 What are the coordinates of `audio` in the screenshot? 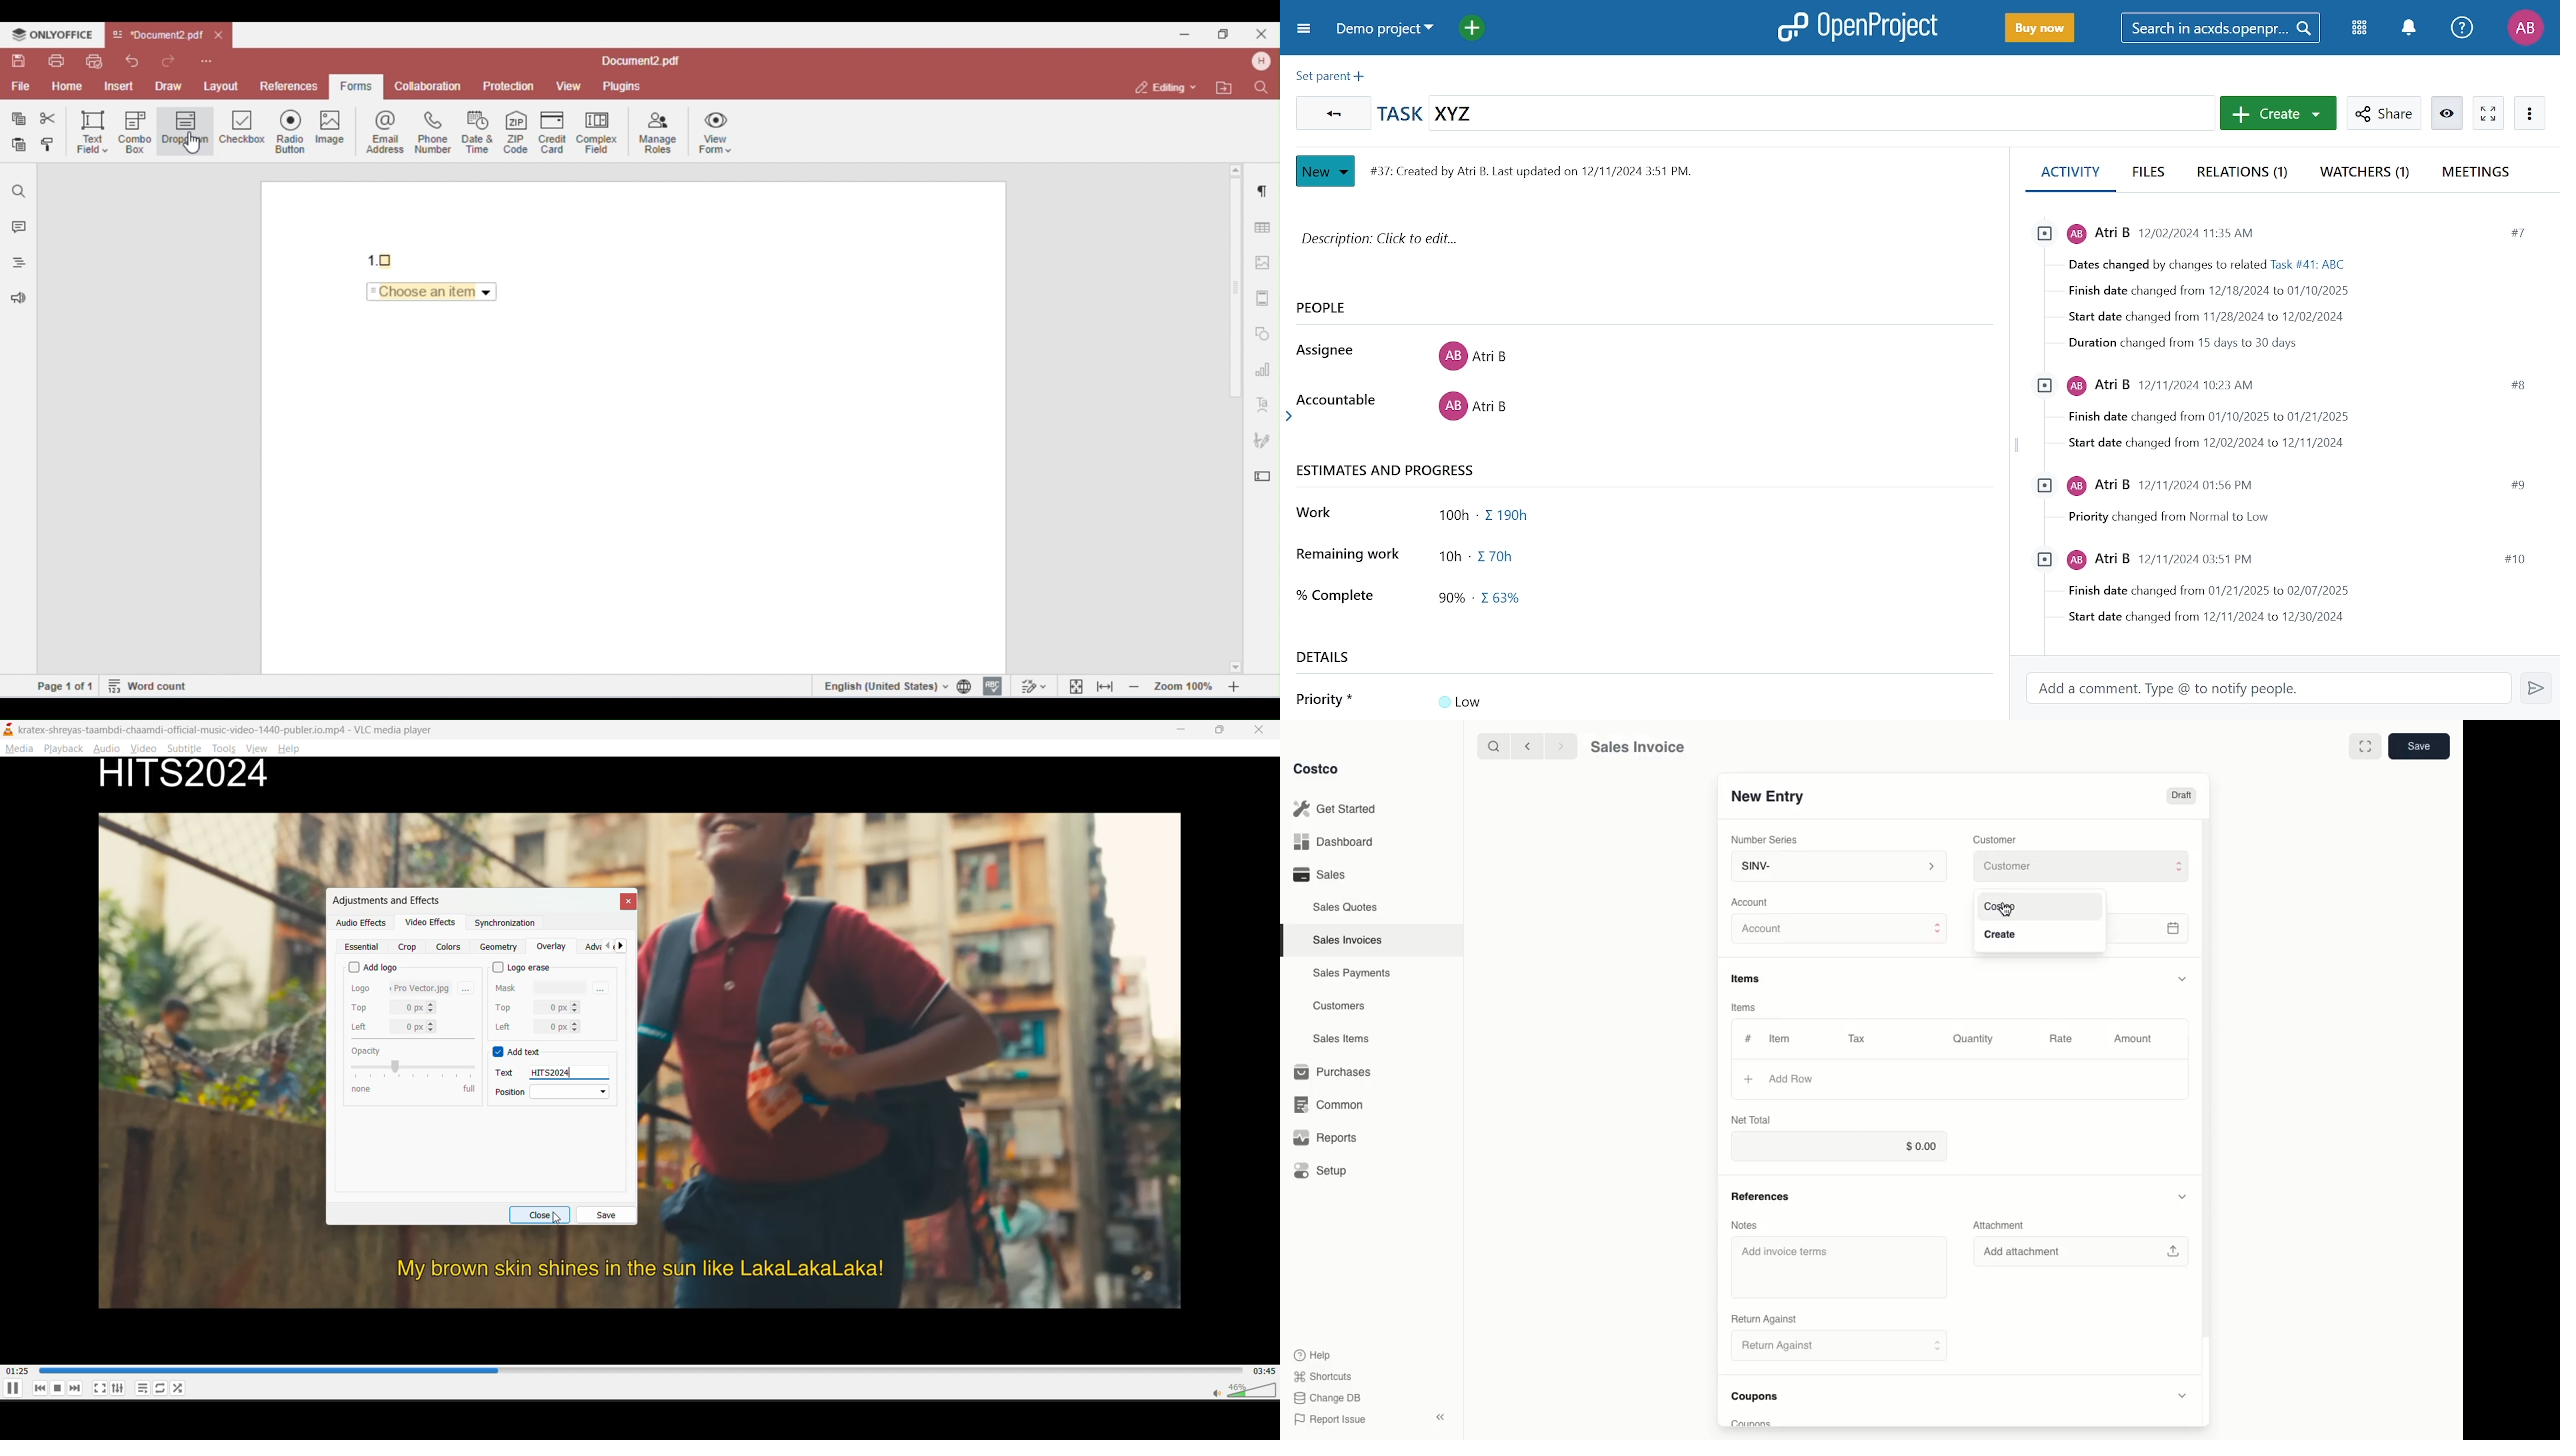 It's located at (110, 750).